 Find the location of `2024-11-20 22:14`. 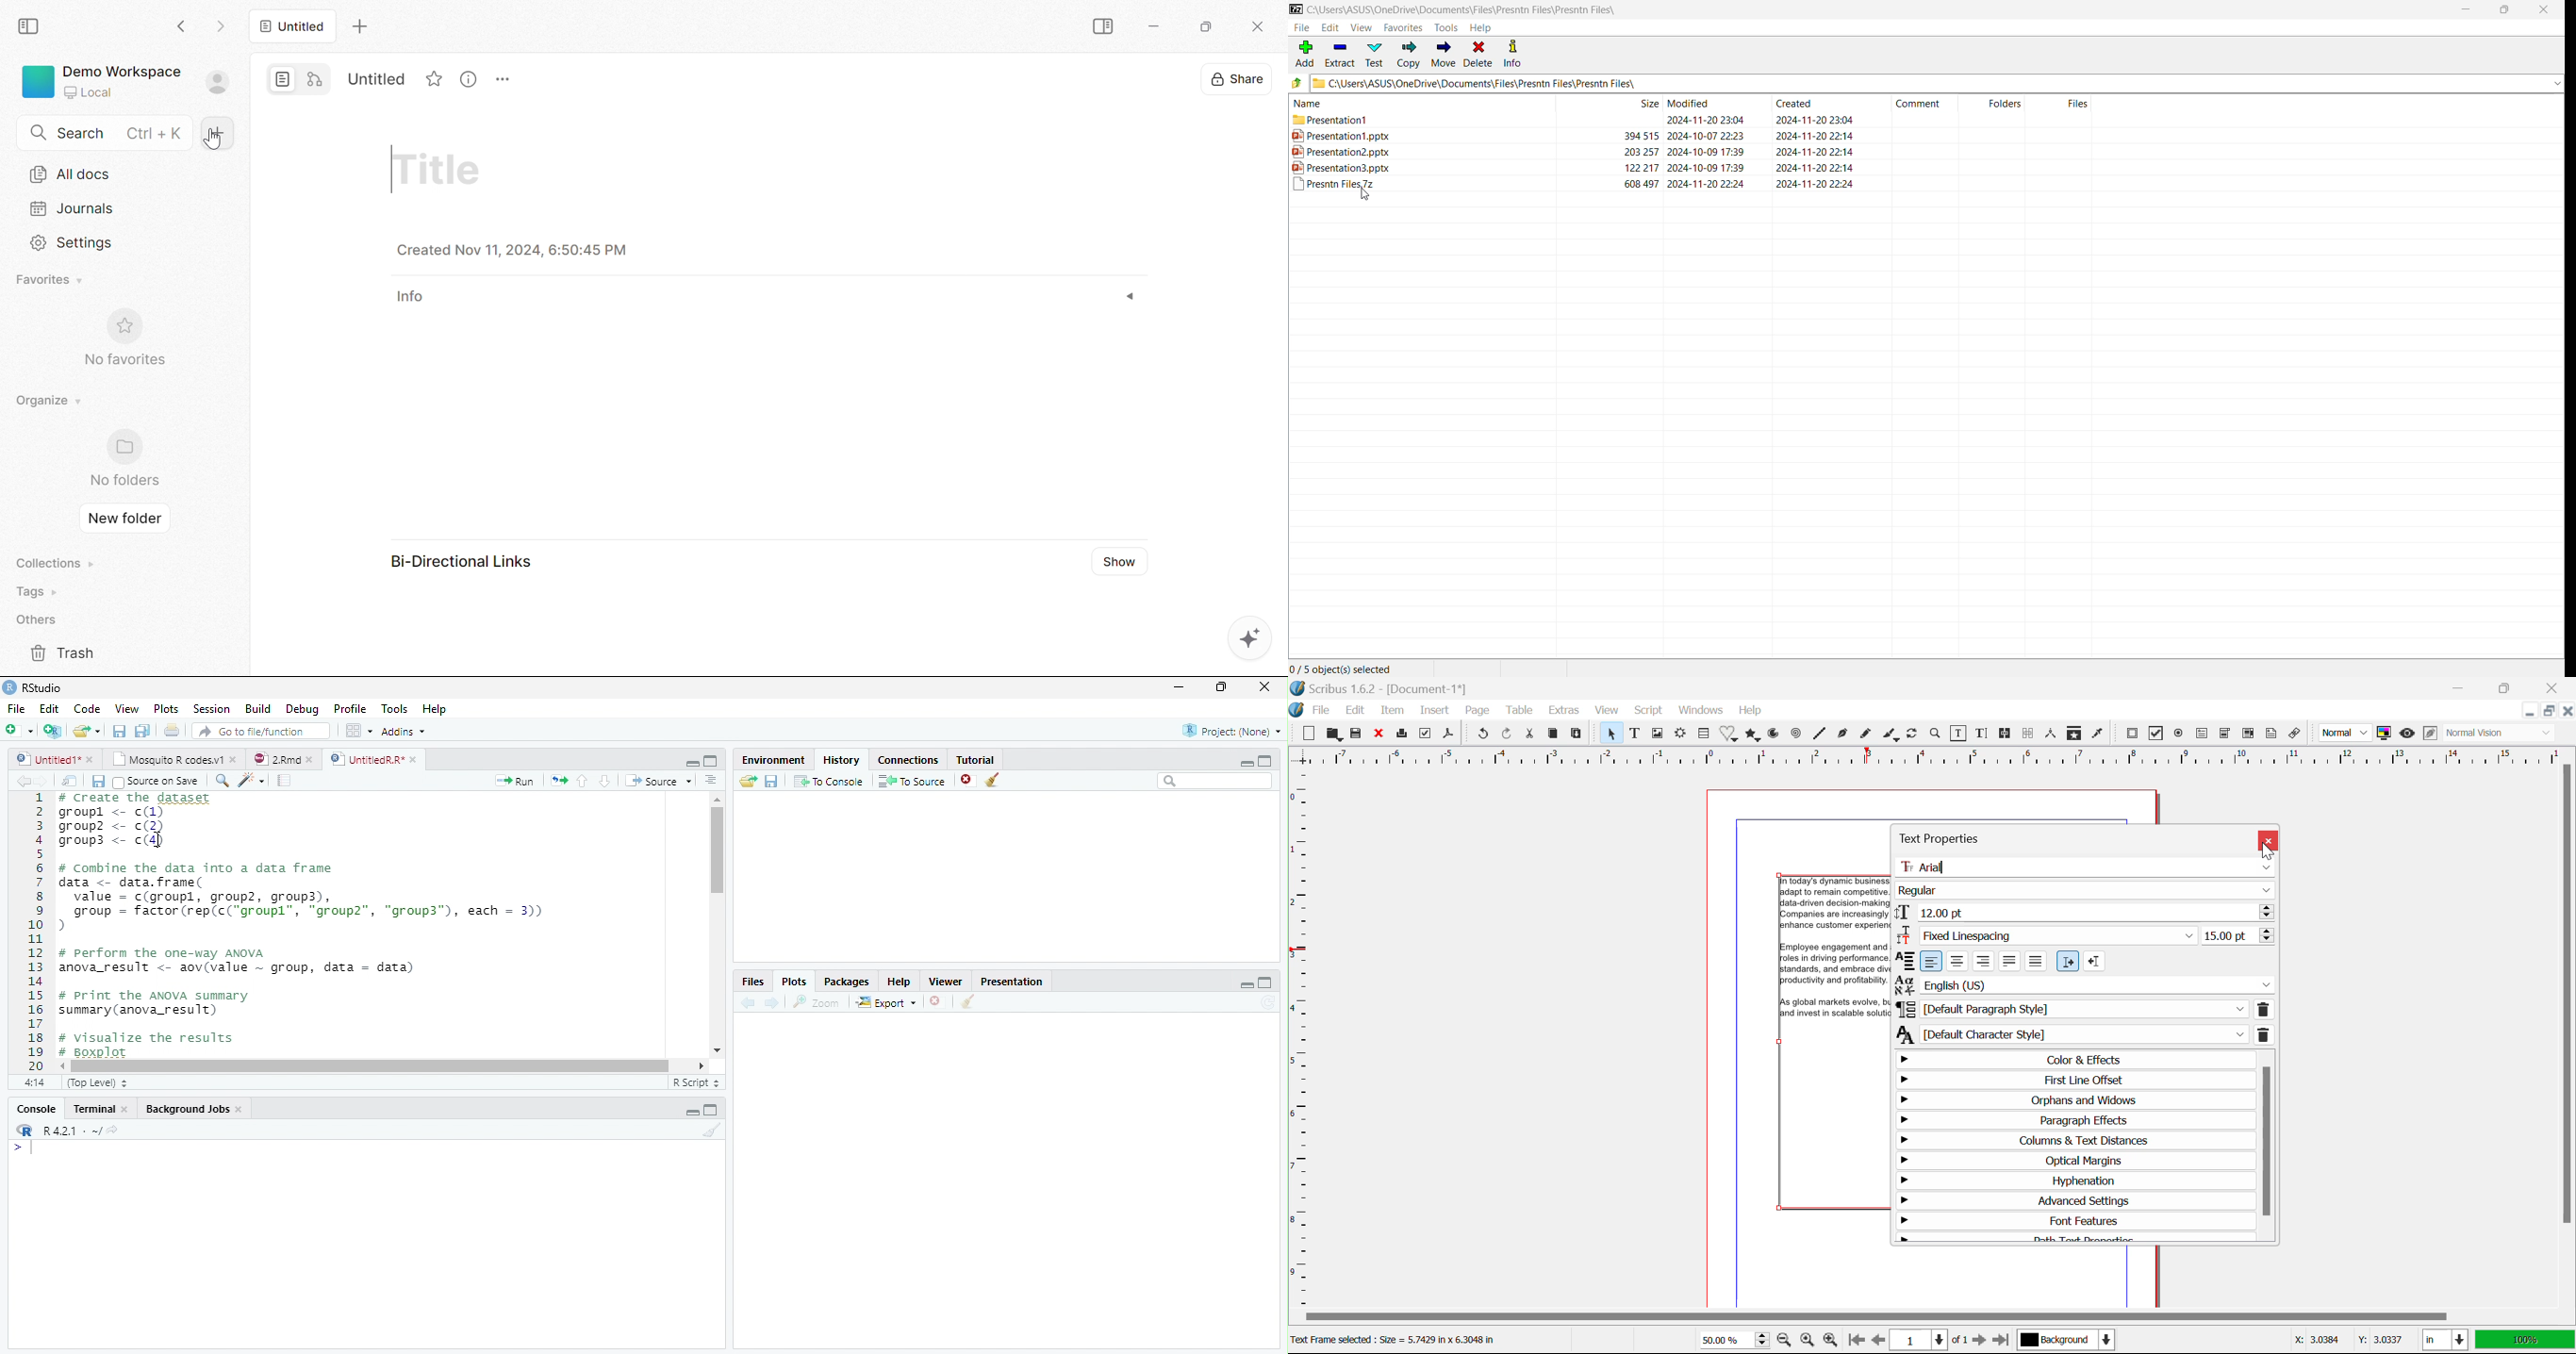

2024-11-20 22:14 is located at coordinates (1810, 152).